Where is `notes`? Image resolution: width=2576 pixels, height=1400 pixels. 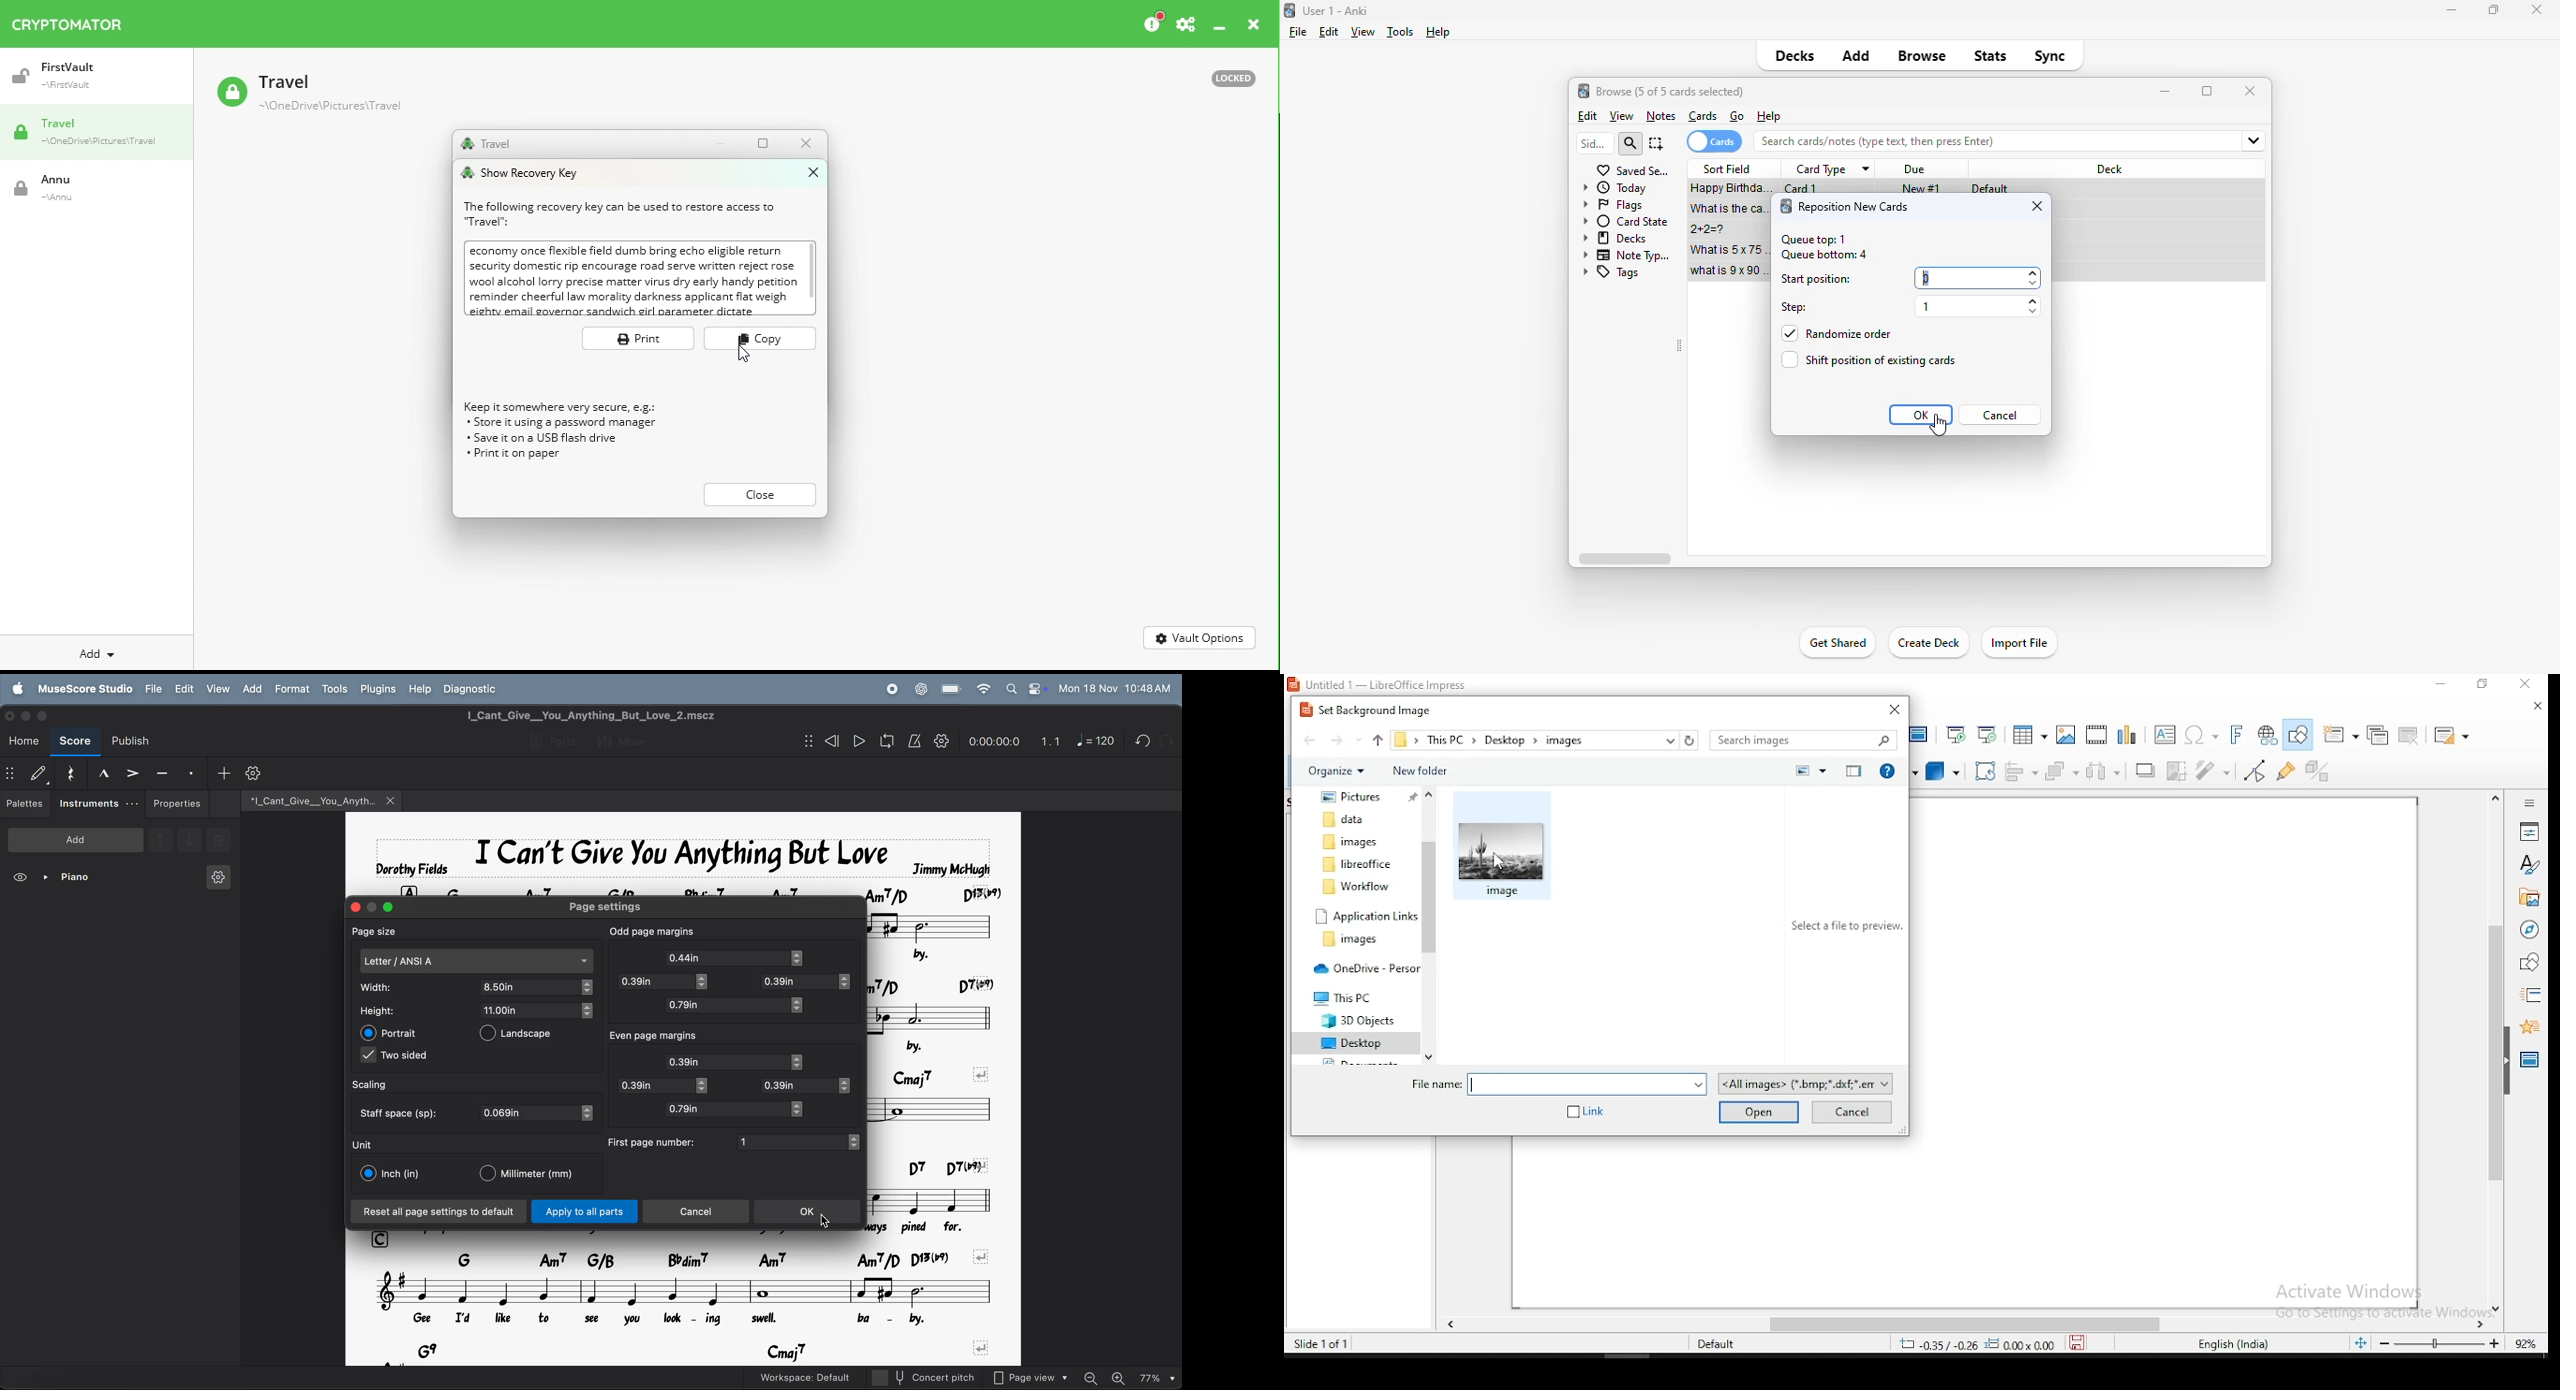 notes is located at coordinates (939, 1197).